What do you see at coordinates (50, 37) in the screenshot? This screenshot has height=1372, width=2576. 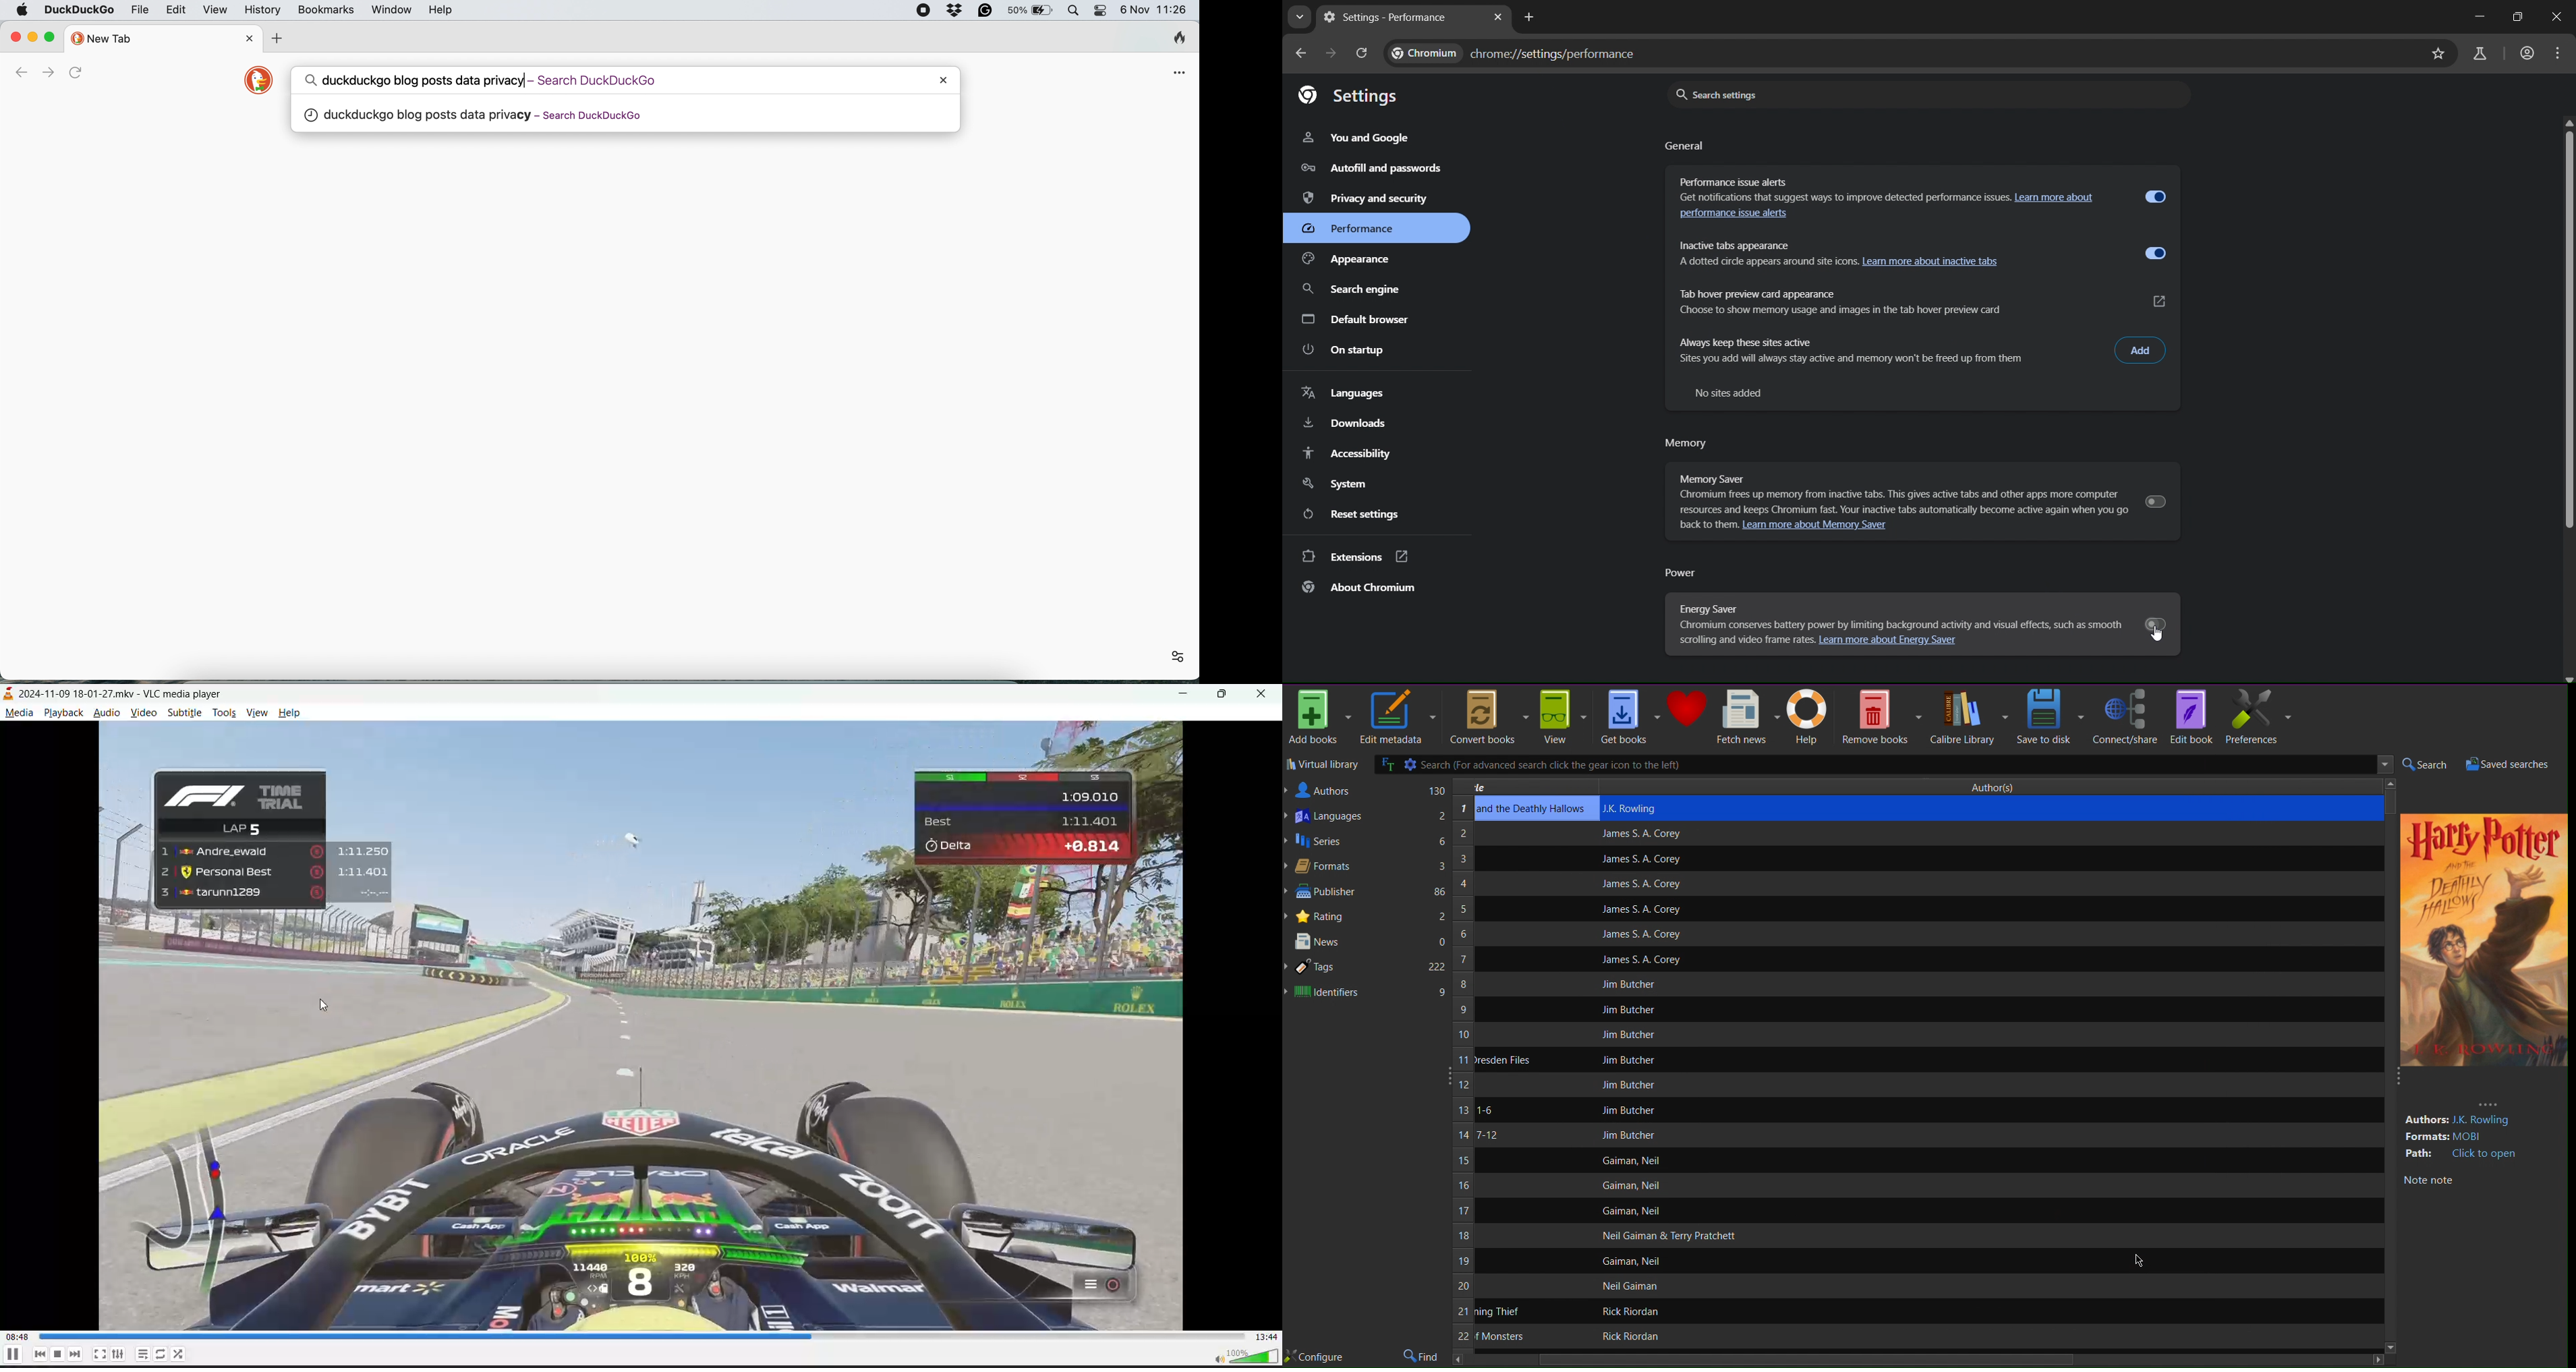 I see `maximise` at bounding box center [50, 37].